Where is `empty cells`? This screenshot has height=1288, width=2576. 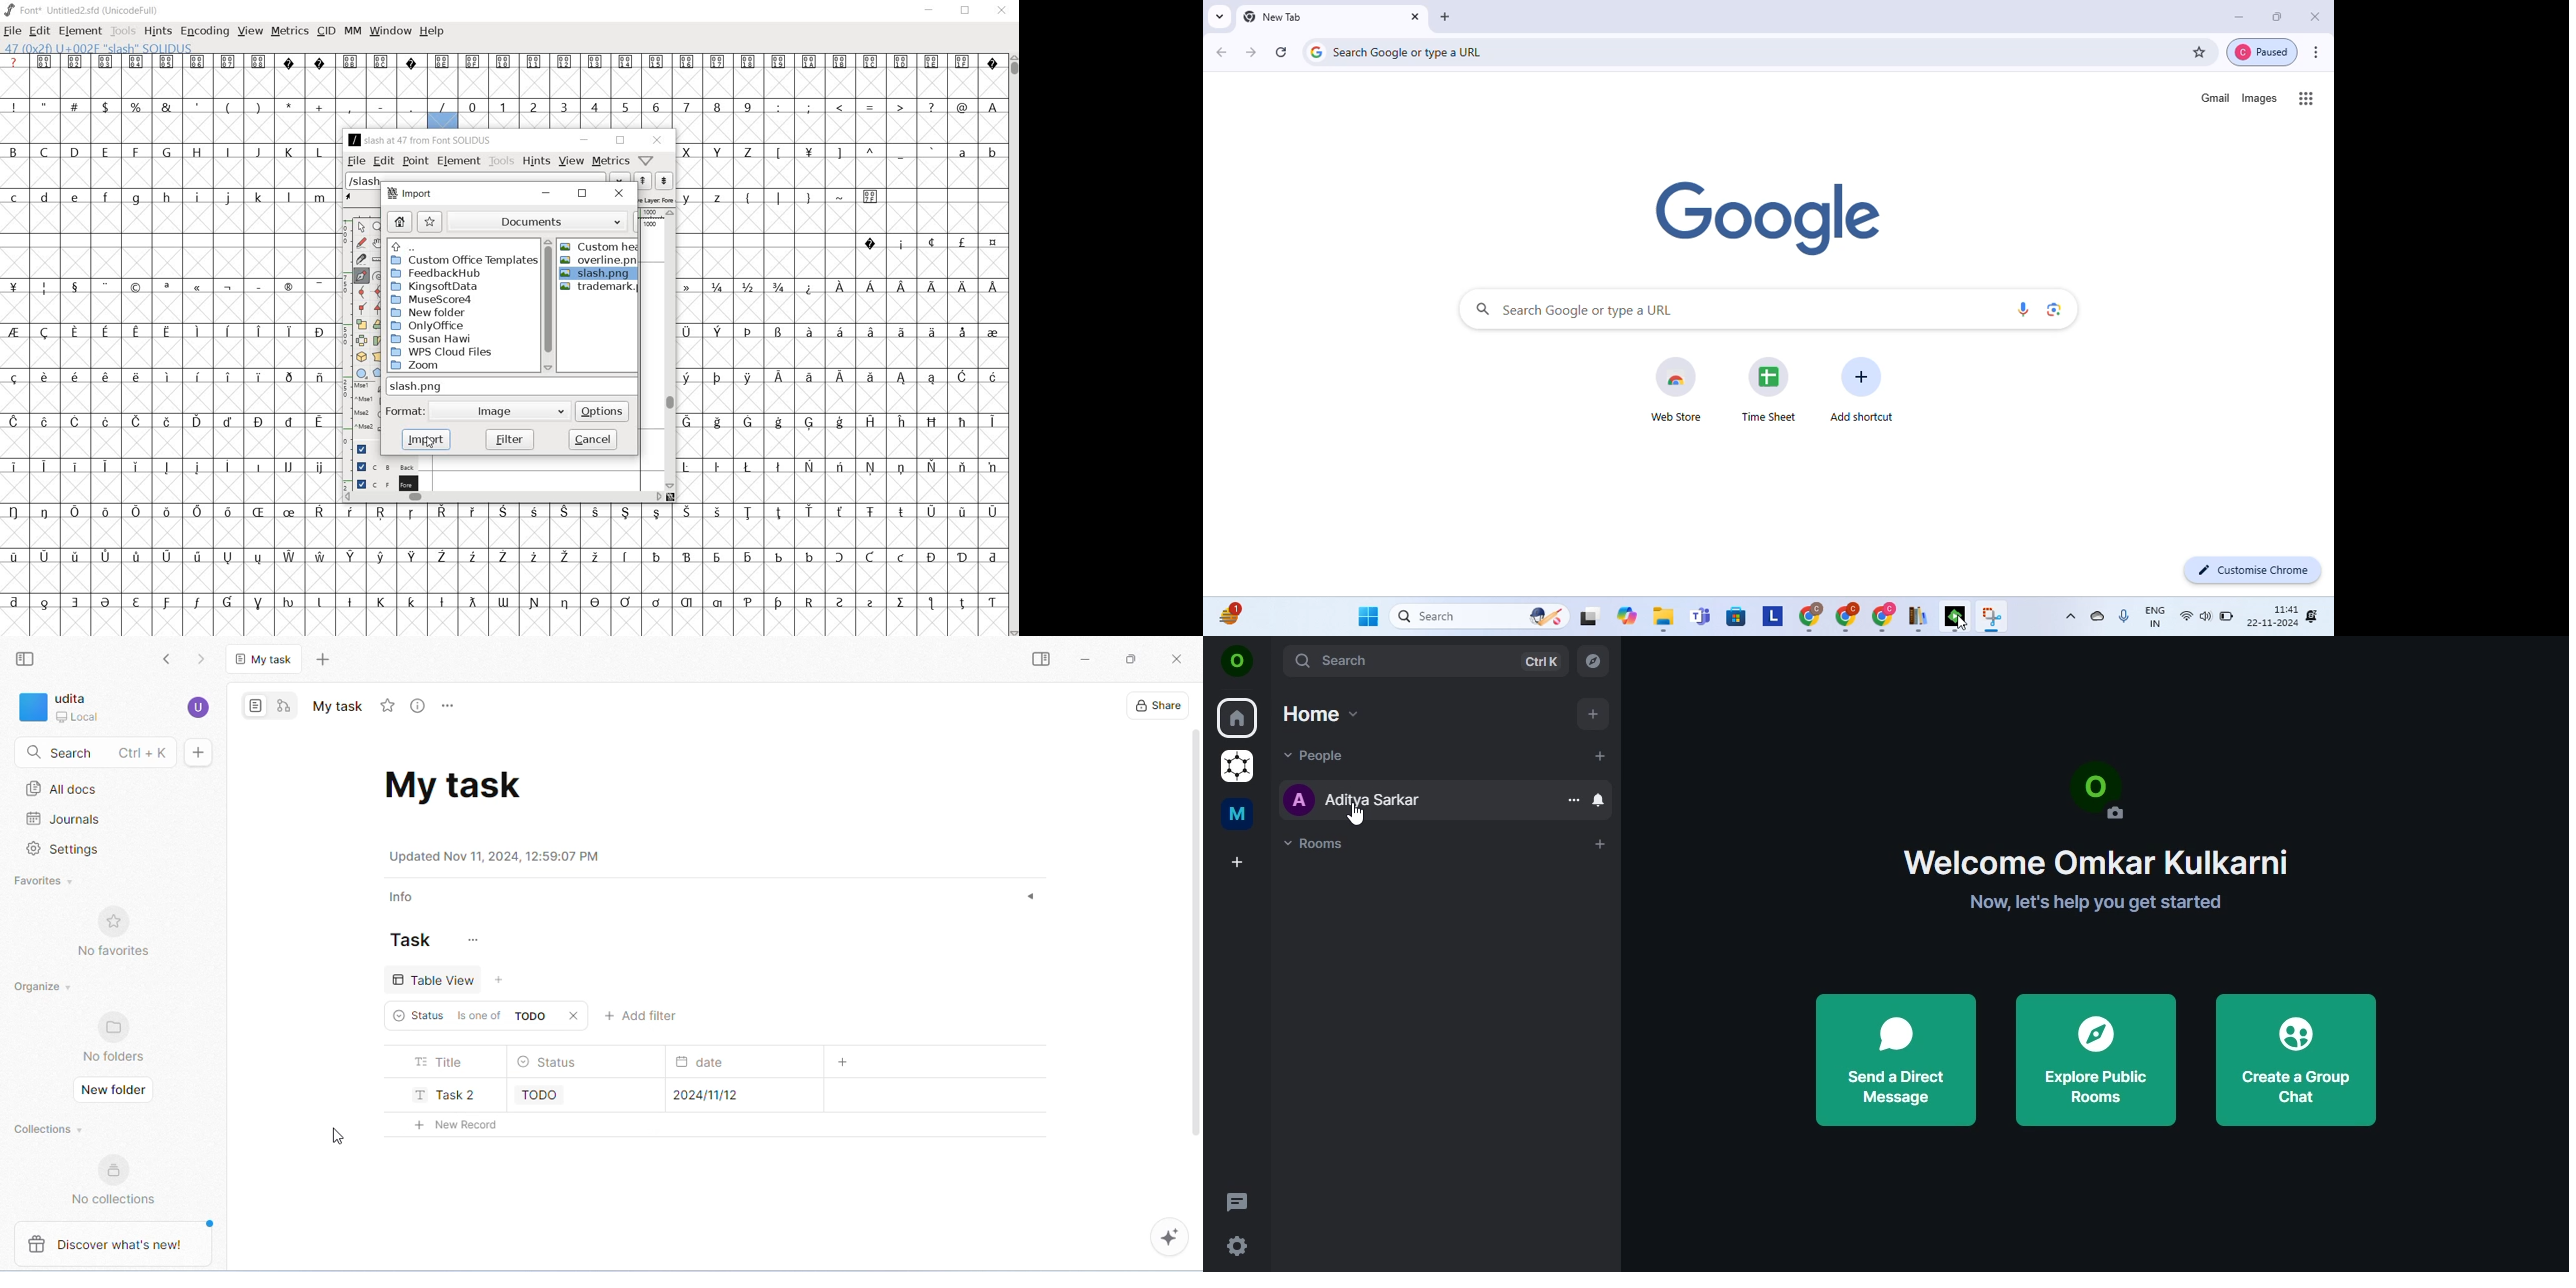
empty cells is located at coordinates (843, 488).